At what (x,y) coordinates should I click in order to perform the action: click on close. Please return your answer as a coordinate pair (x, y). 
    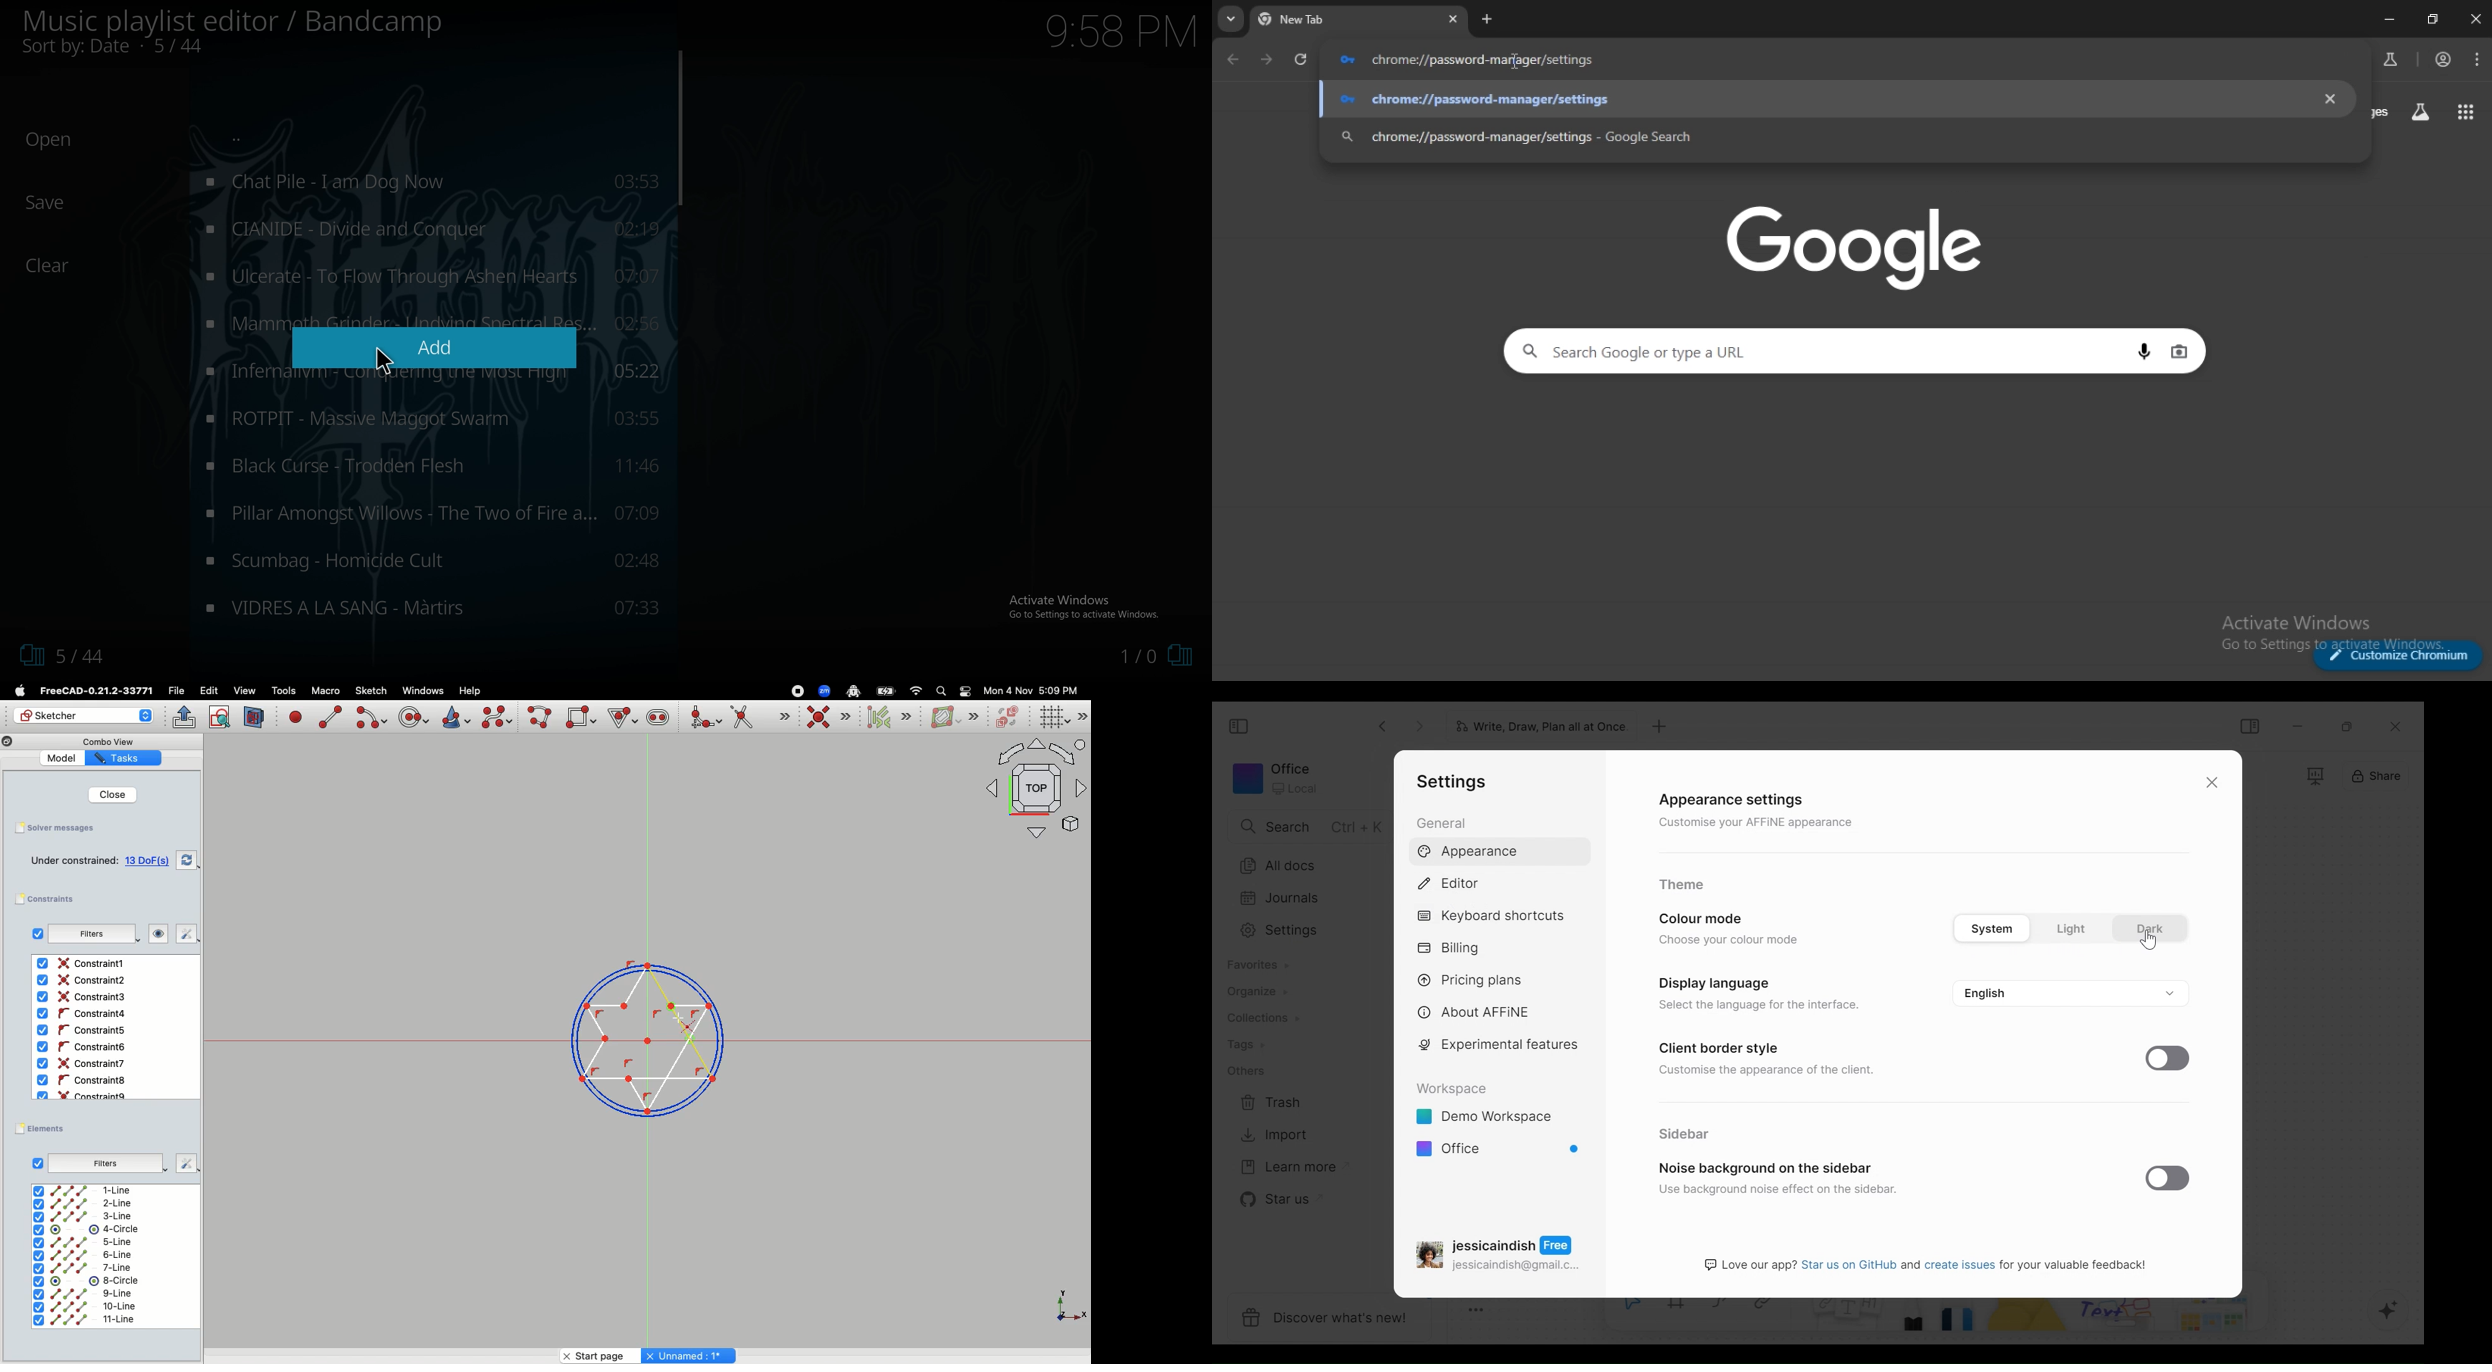
    Looking at the image, I should click on (2474, 20).